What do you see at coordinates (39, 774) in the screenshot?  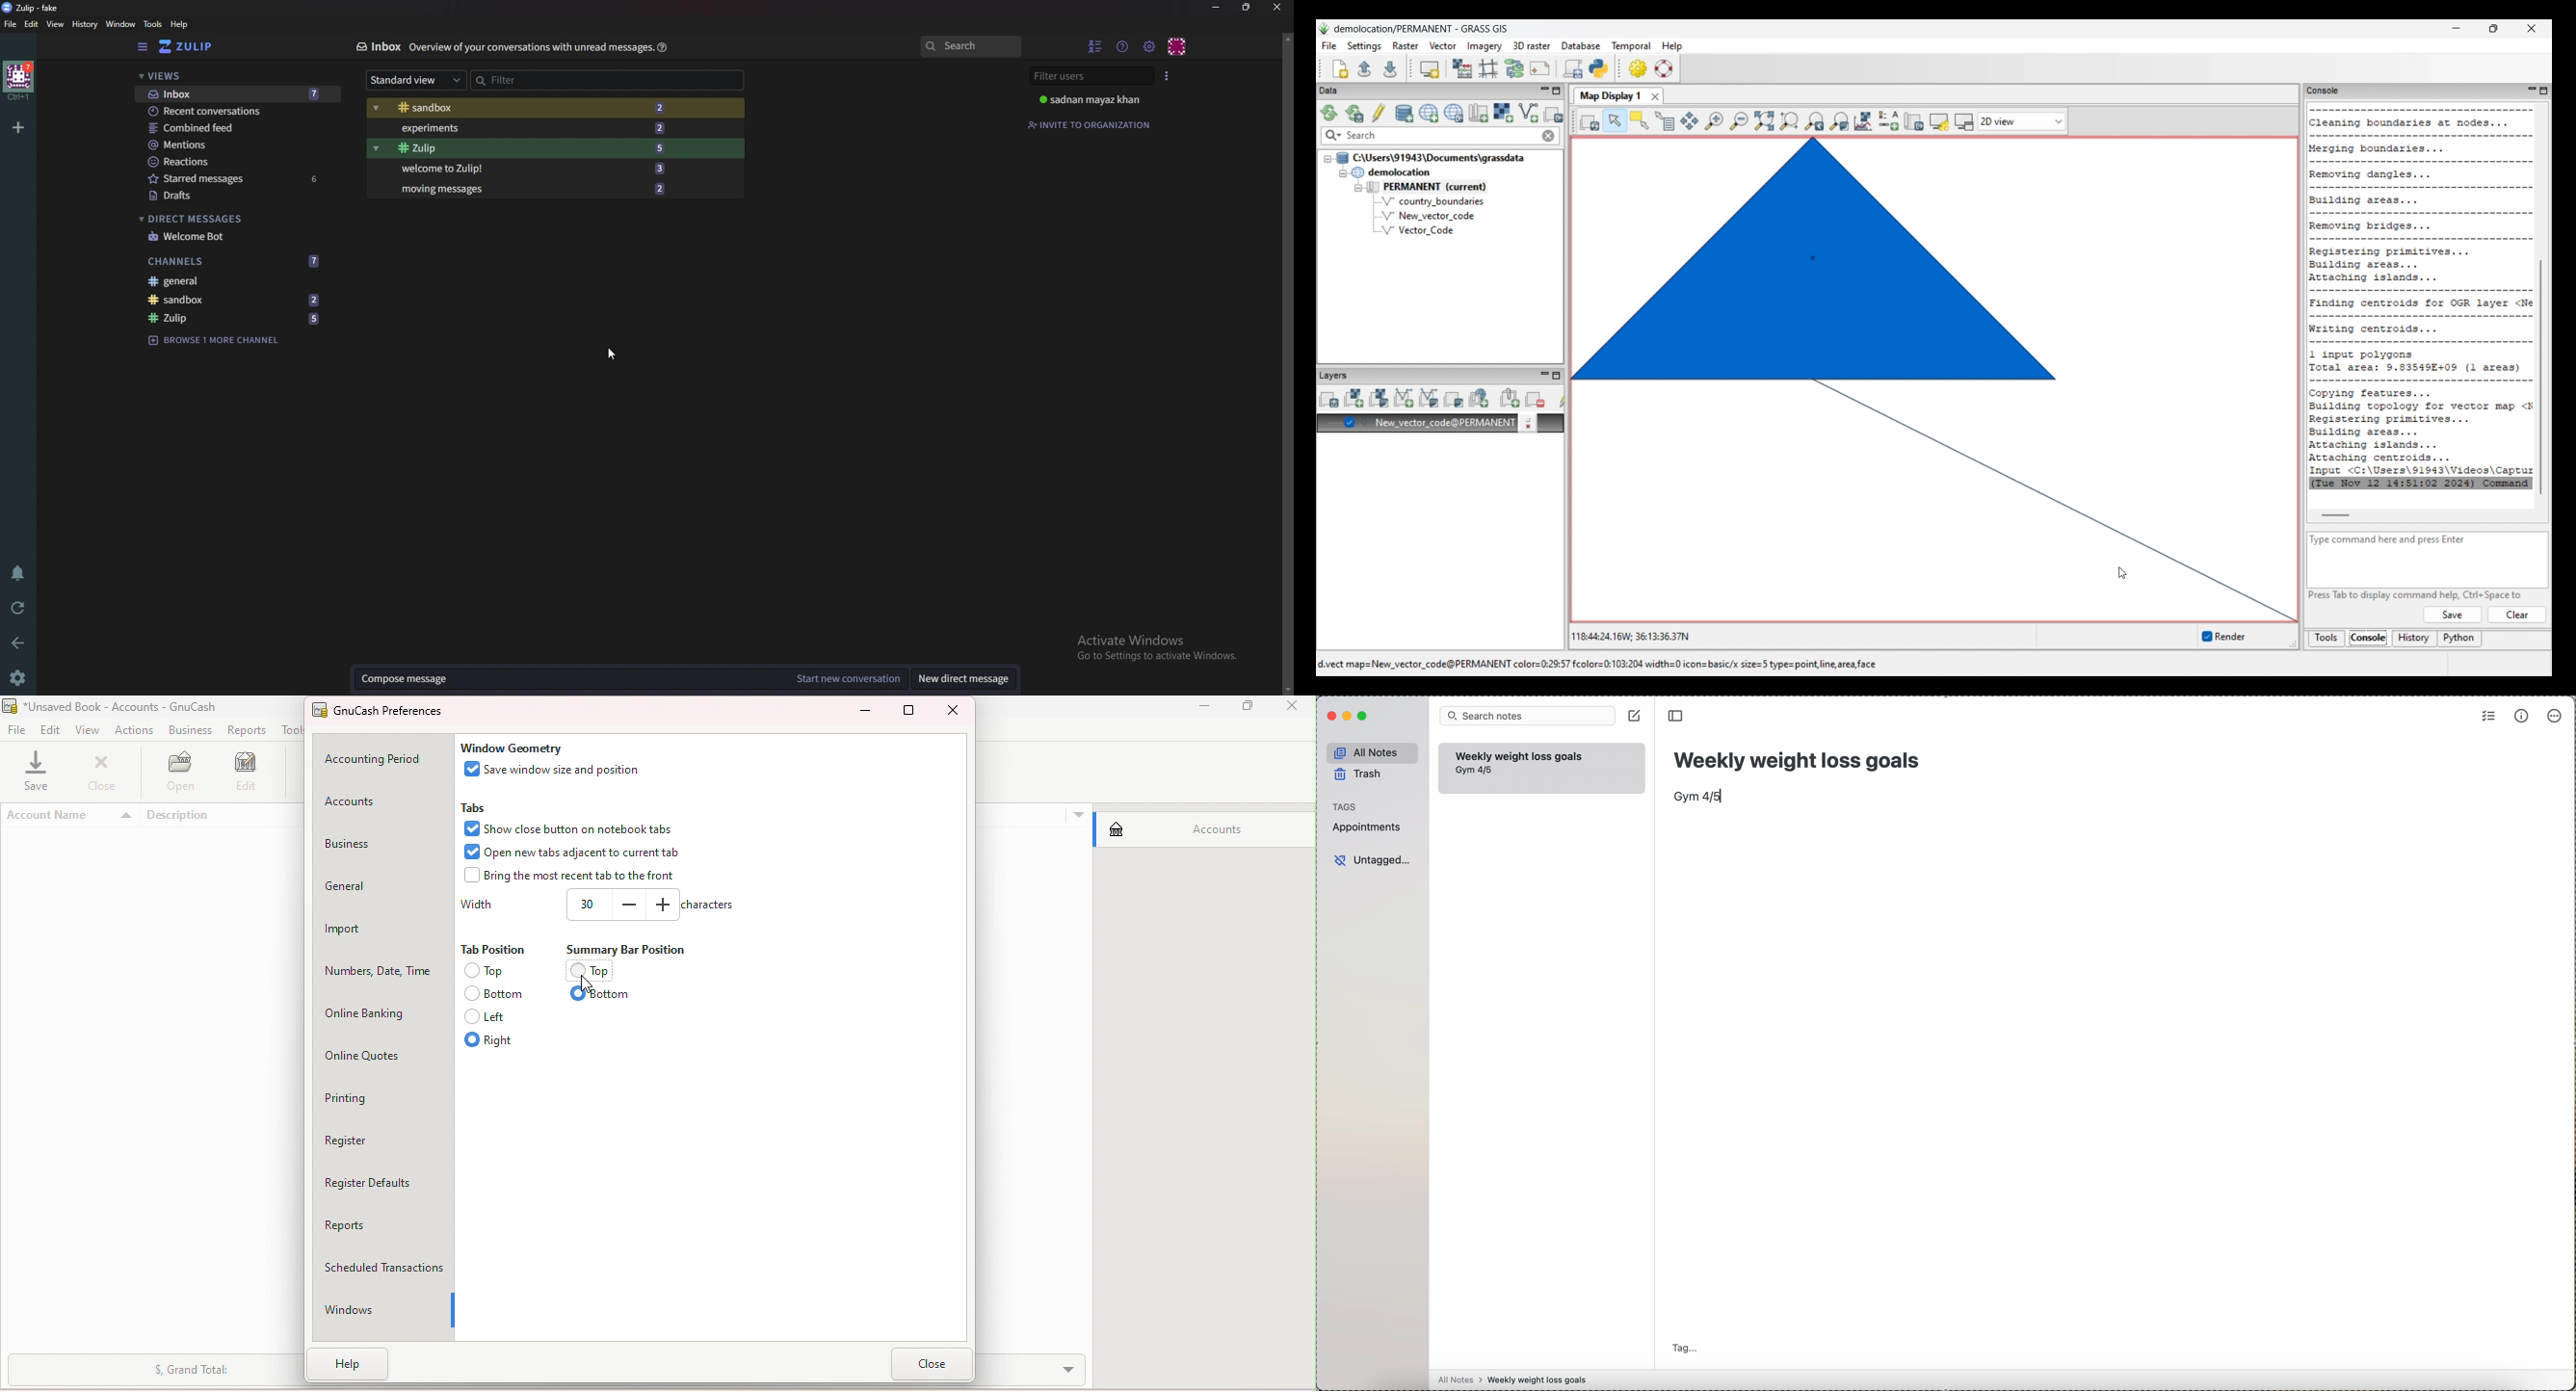 I see `Save` at bounding box center [39, 774].